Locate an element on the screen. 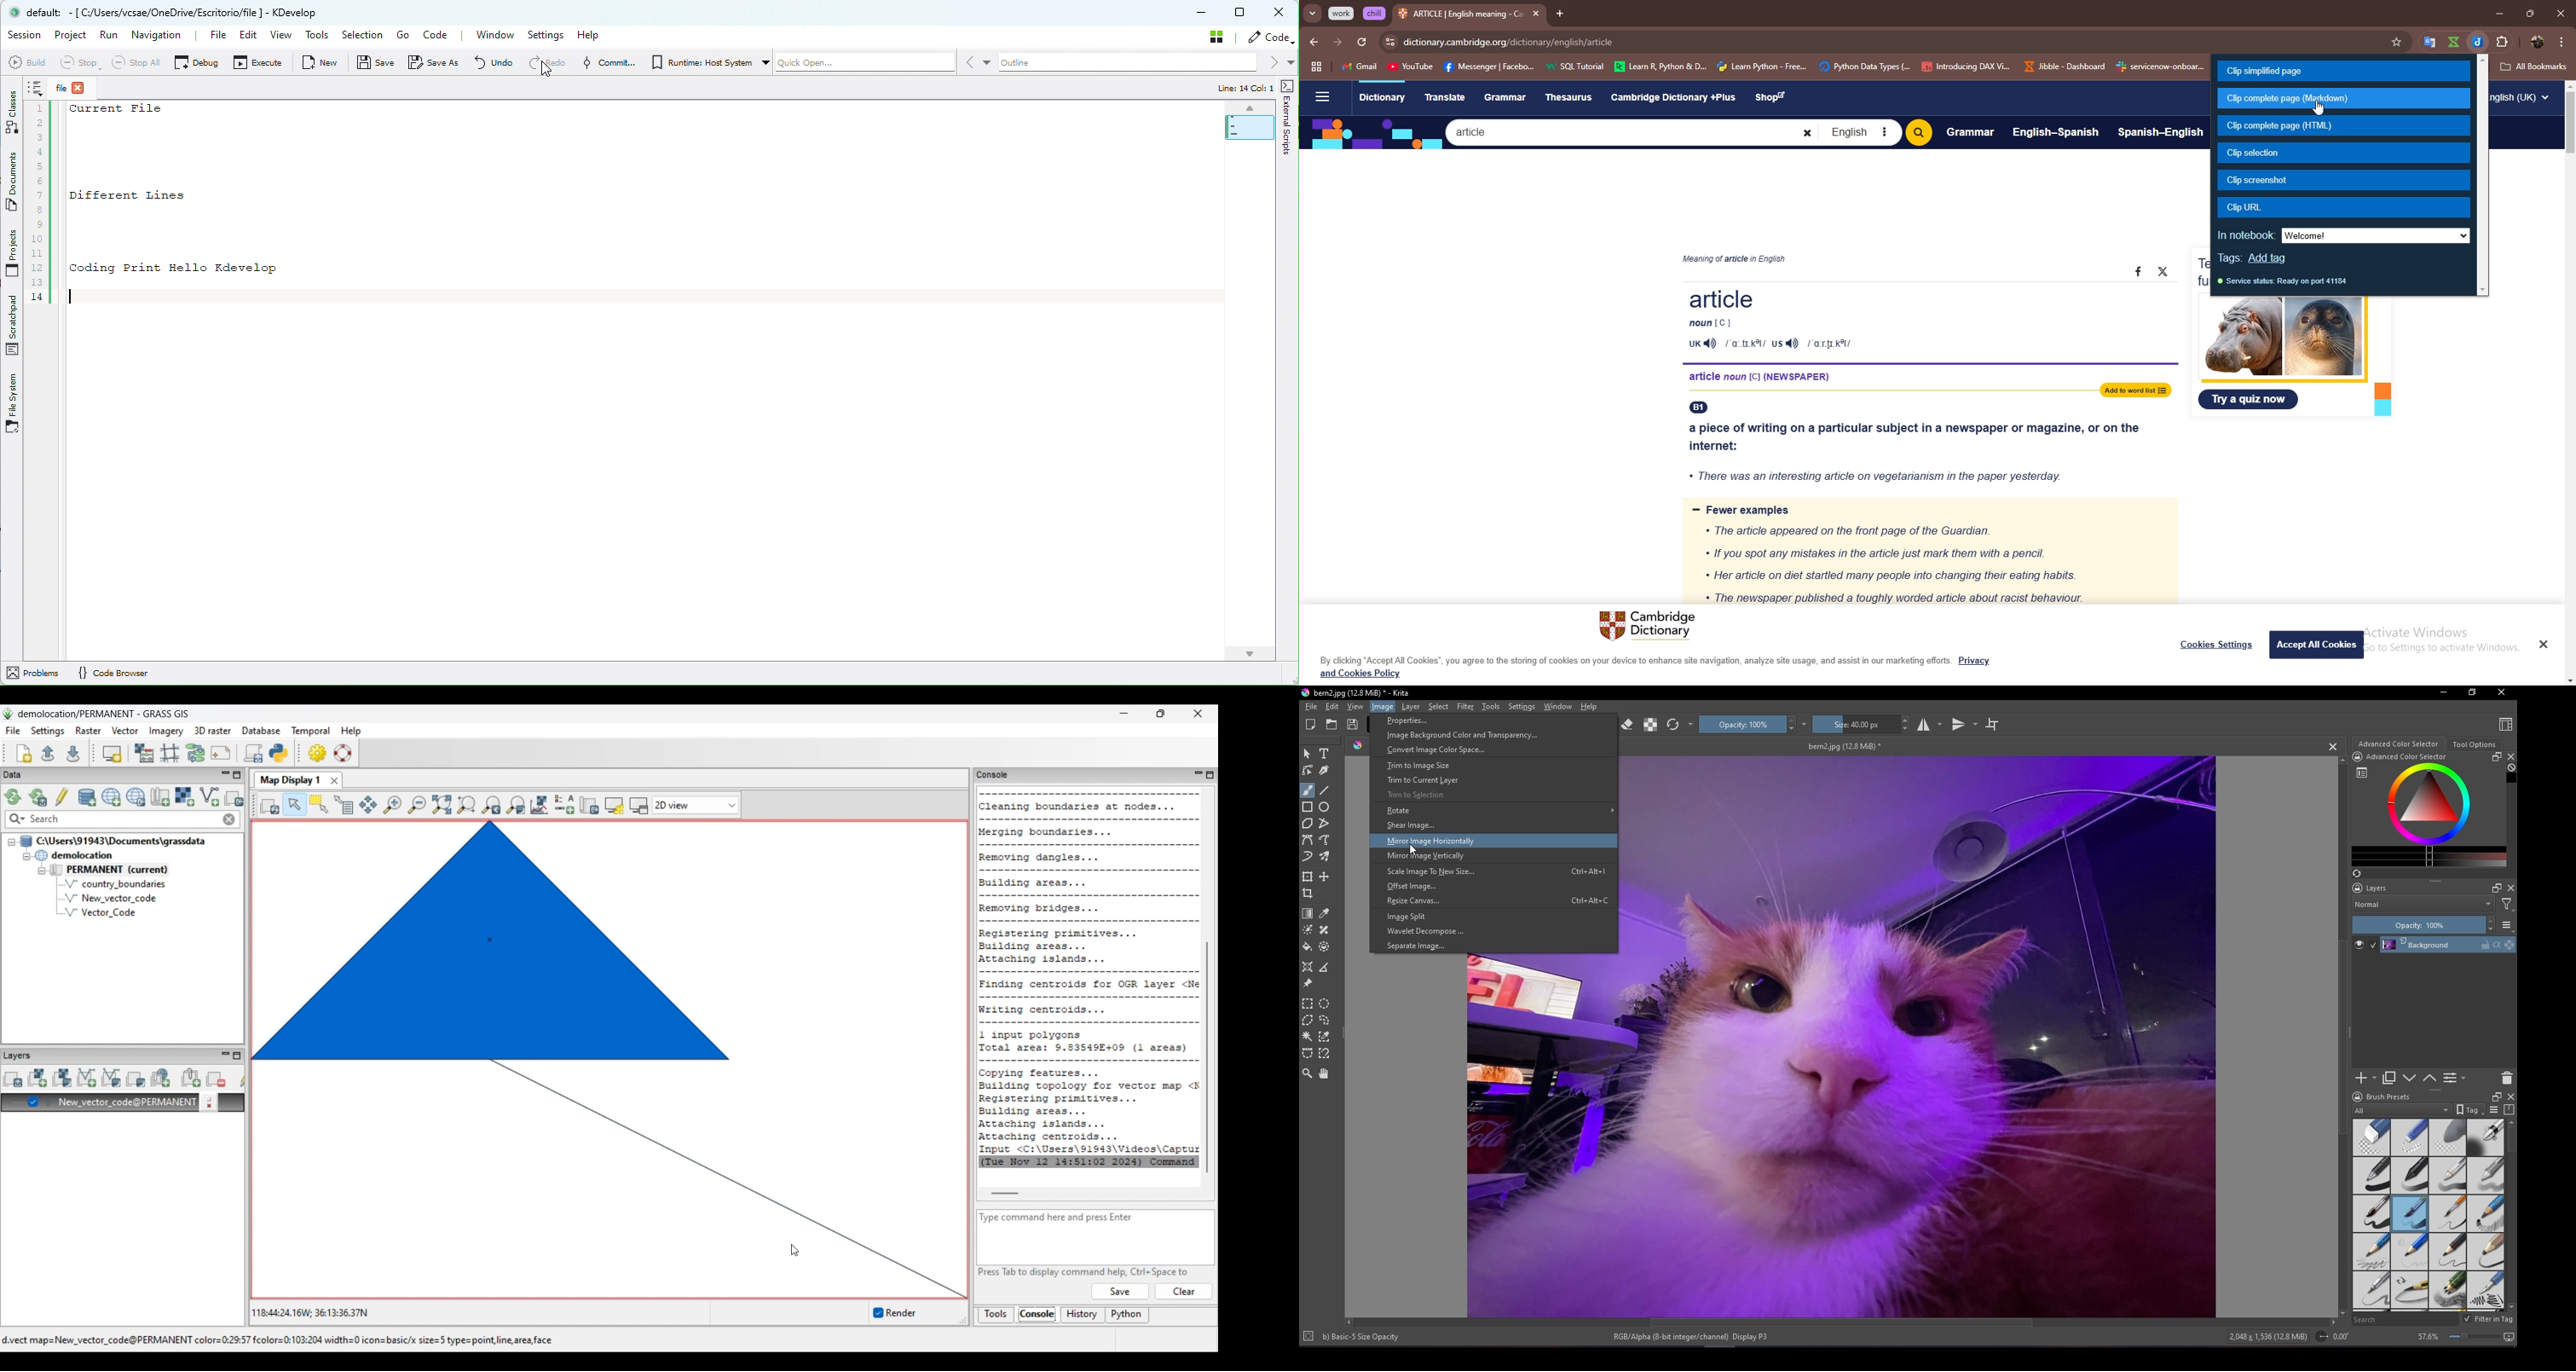  Polygon tool is located at coordinates (1308, 823).